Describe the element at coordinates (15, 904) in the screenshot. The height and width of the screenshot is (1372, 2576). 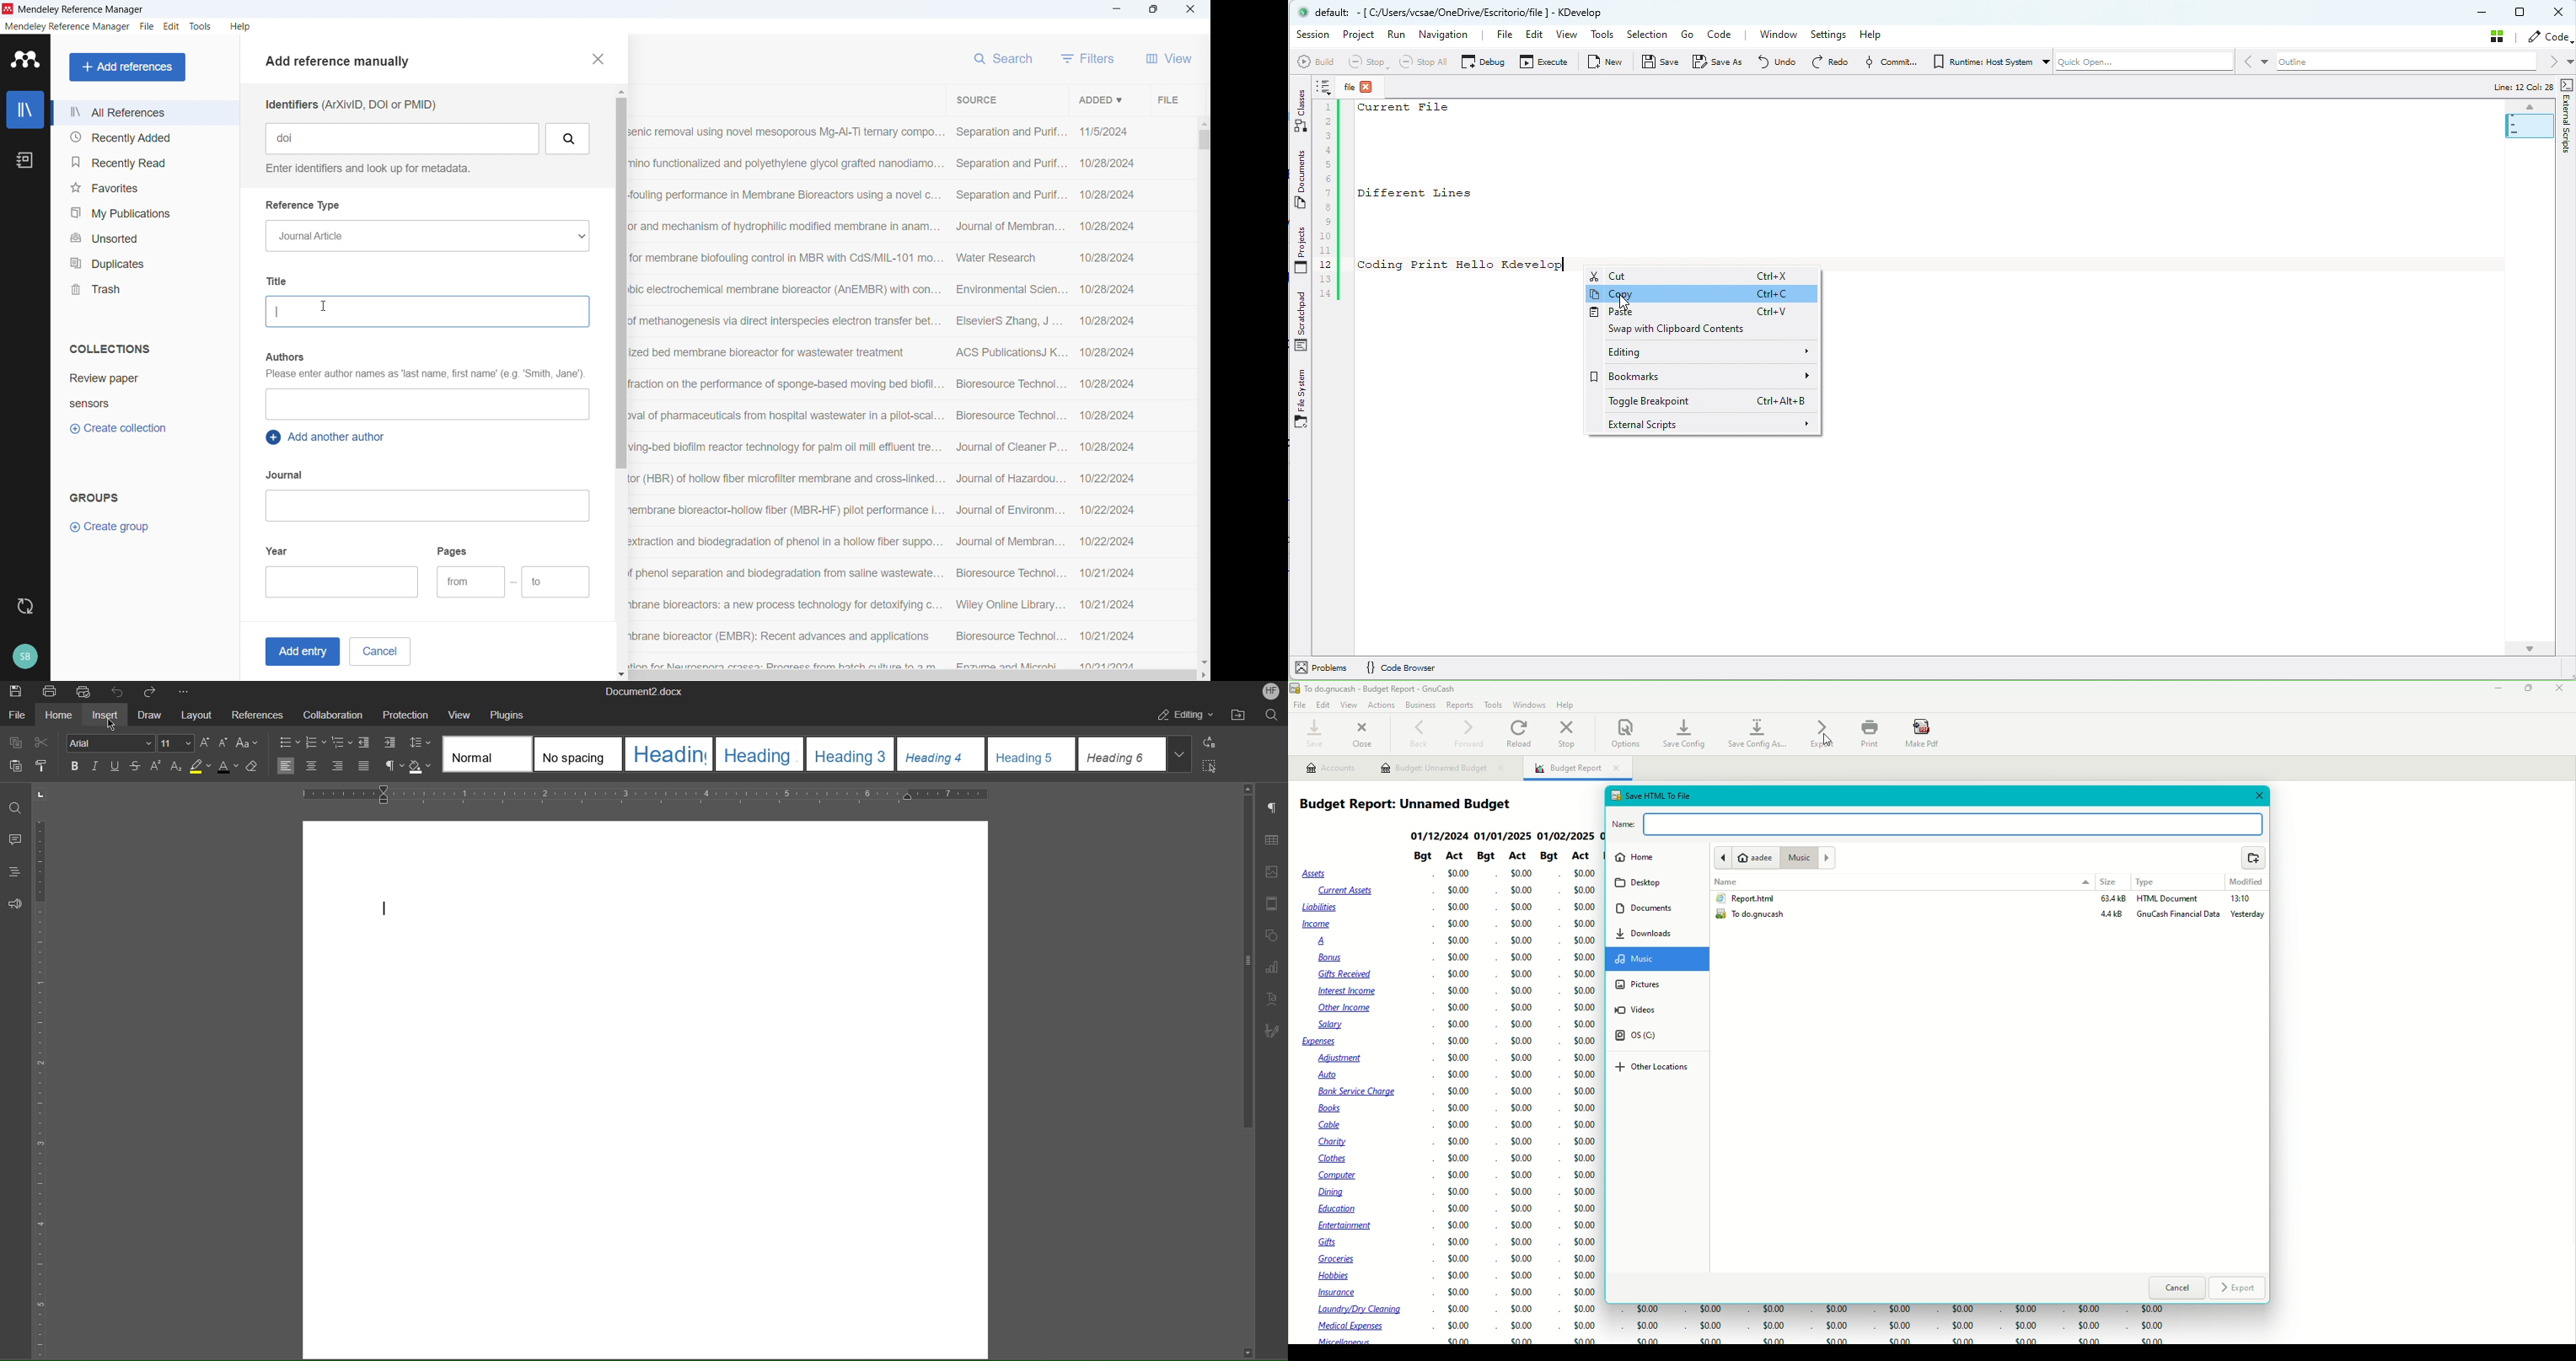
I see `Feedback and Support` at that location.